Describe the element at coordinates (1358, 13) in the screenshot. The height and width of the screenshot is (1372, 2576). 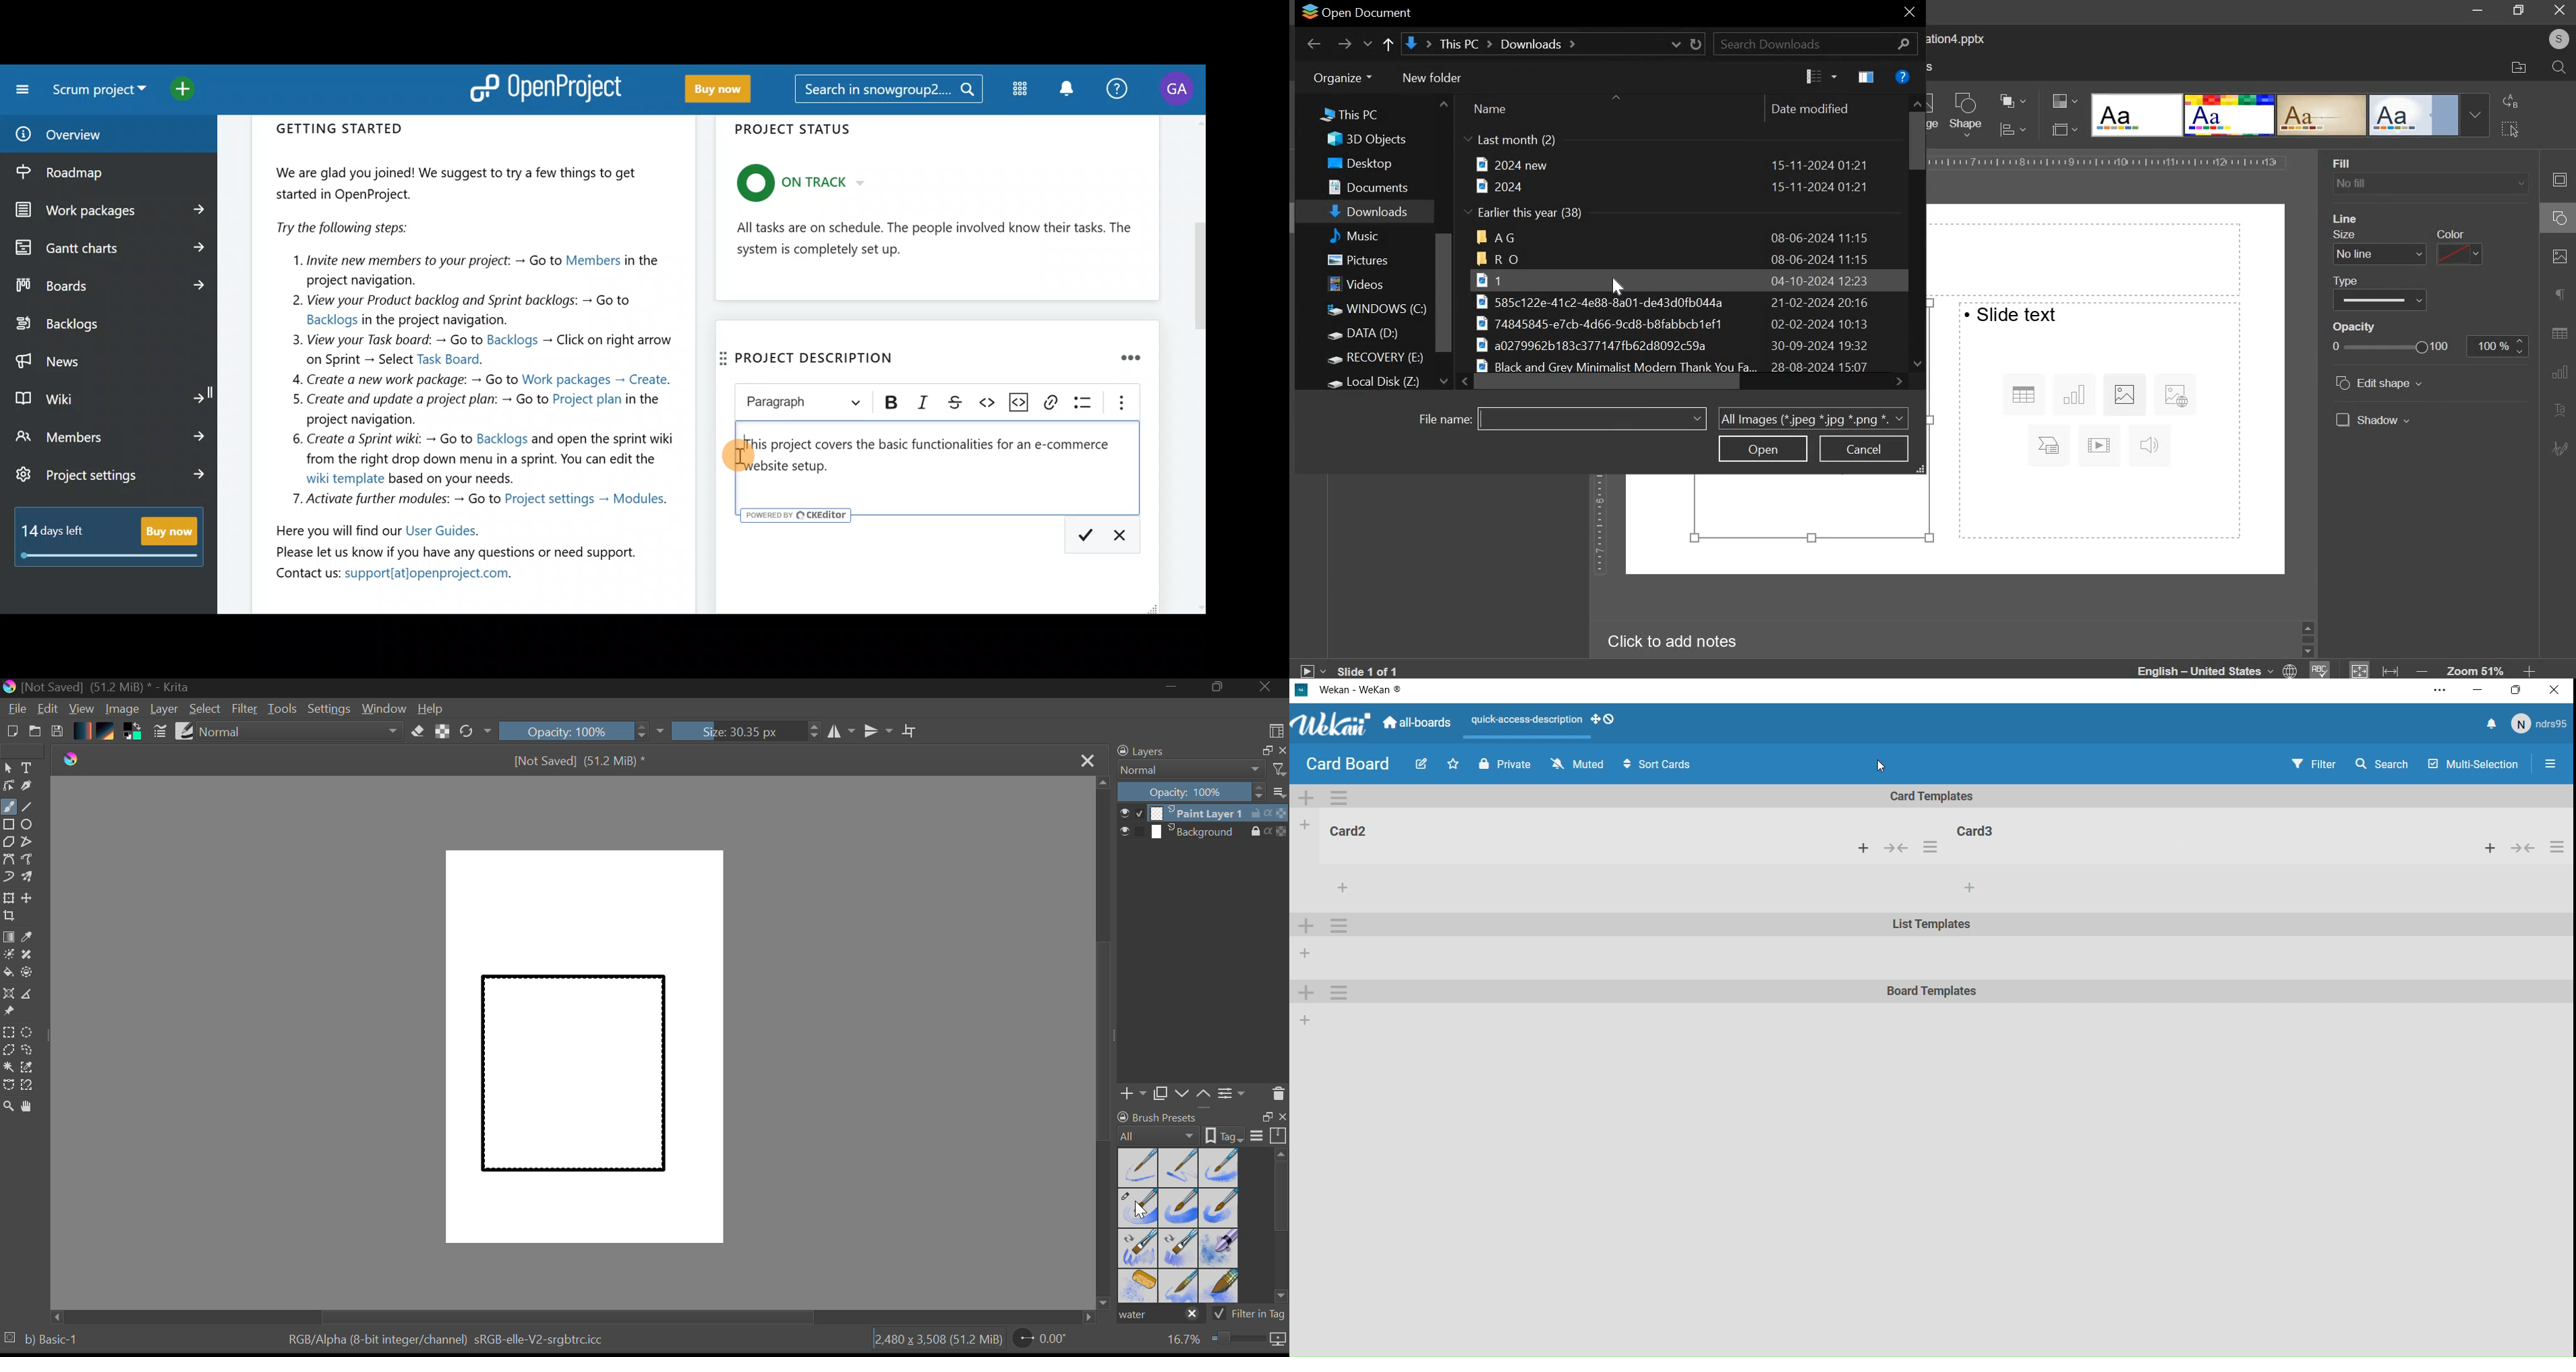
I see `Open Document` at that location.